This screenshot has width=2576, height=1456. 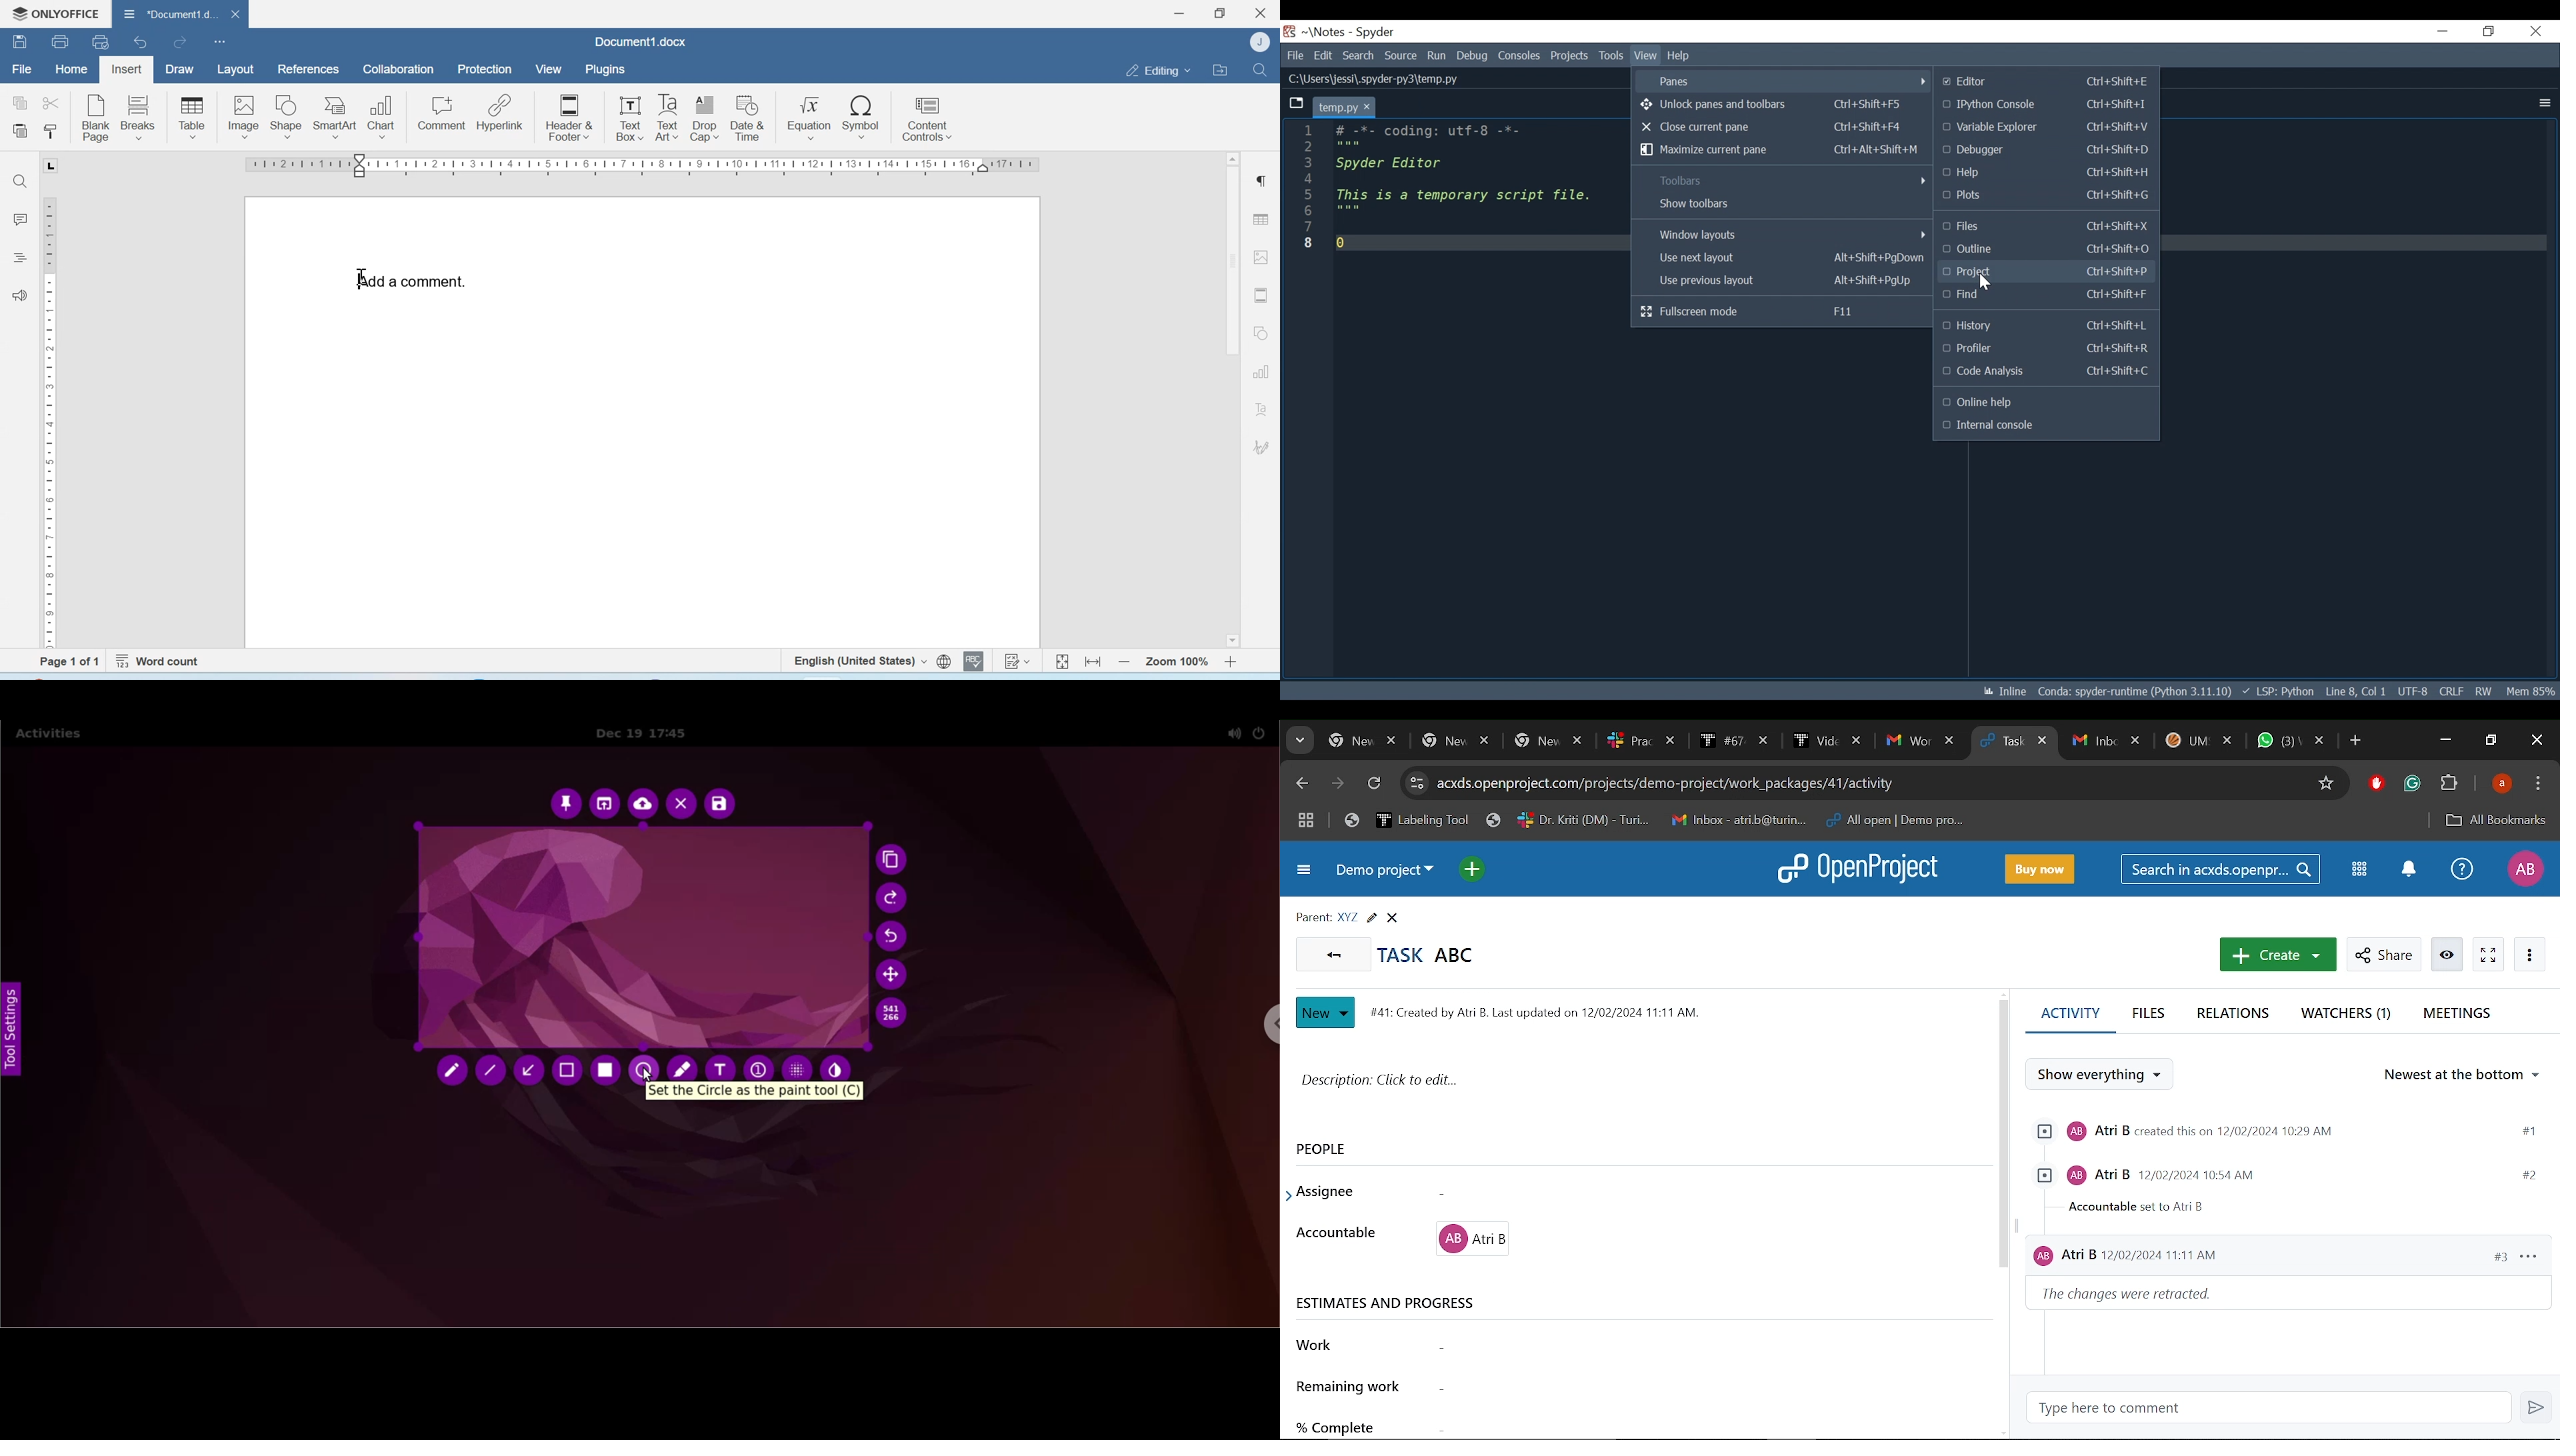 What do you see at coordinates (1389, 1303) in the screenshot?
I see `ESTIMATES AND PROGRESS` at bounding box center [1389, 1303].